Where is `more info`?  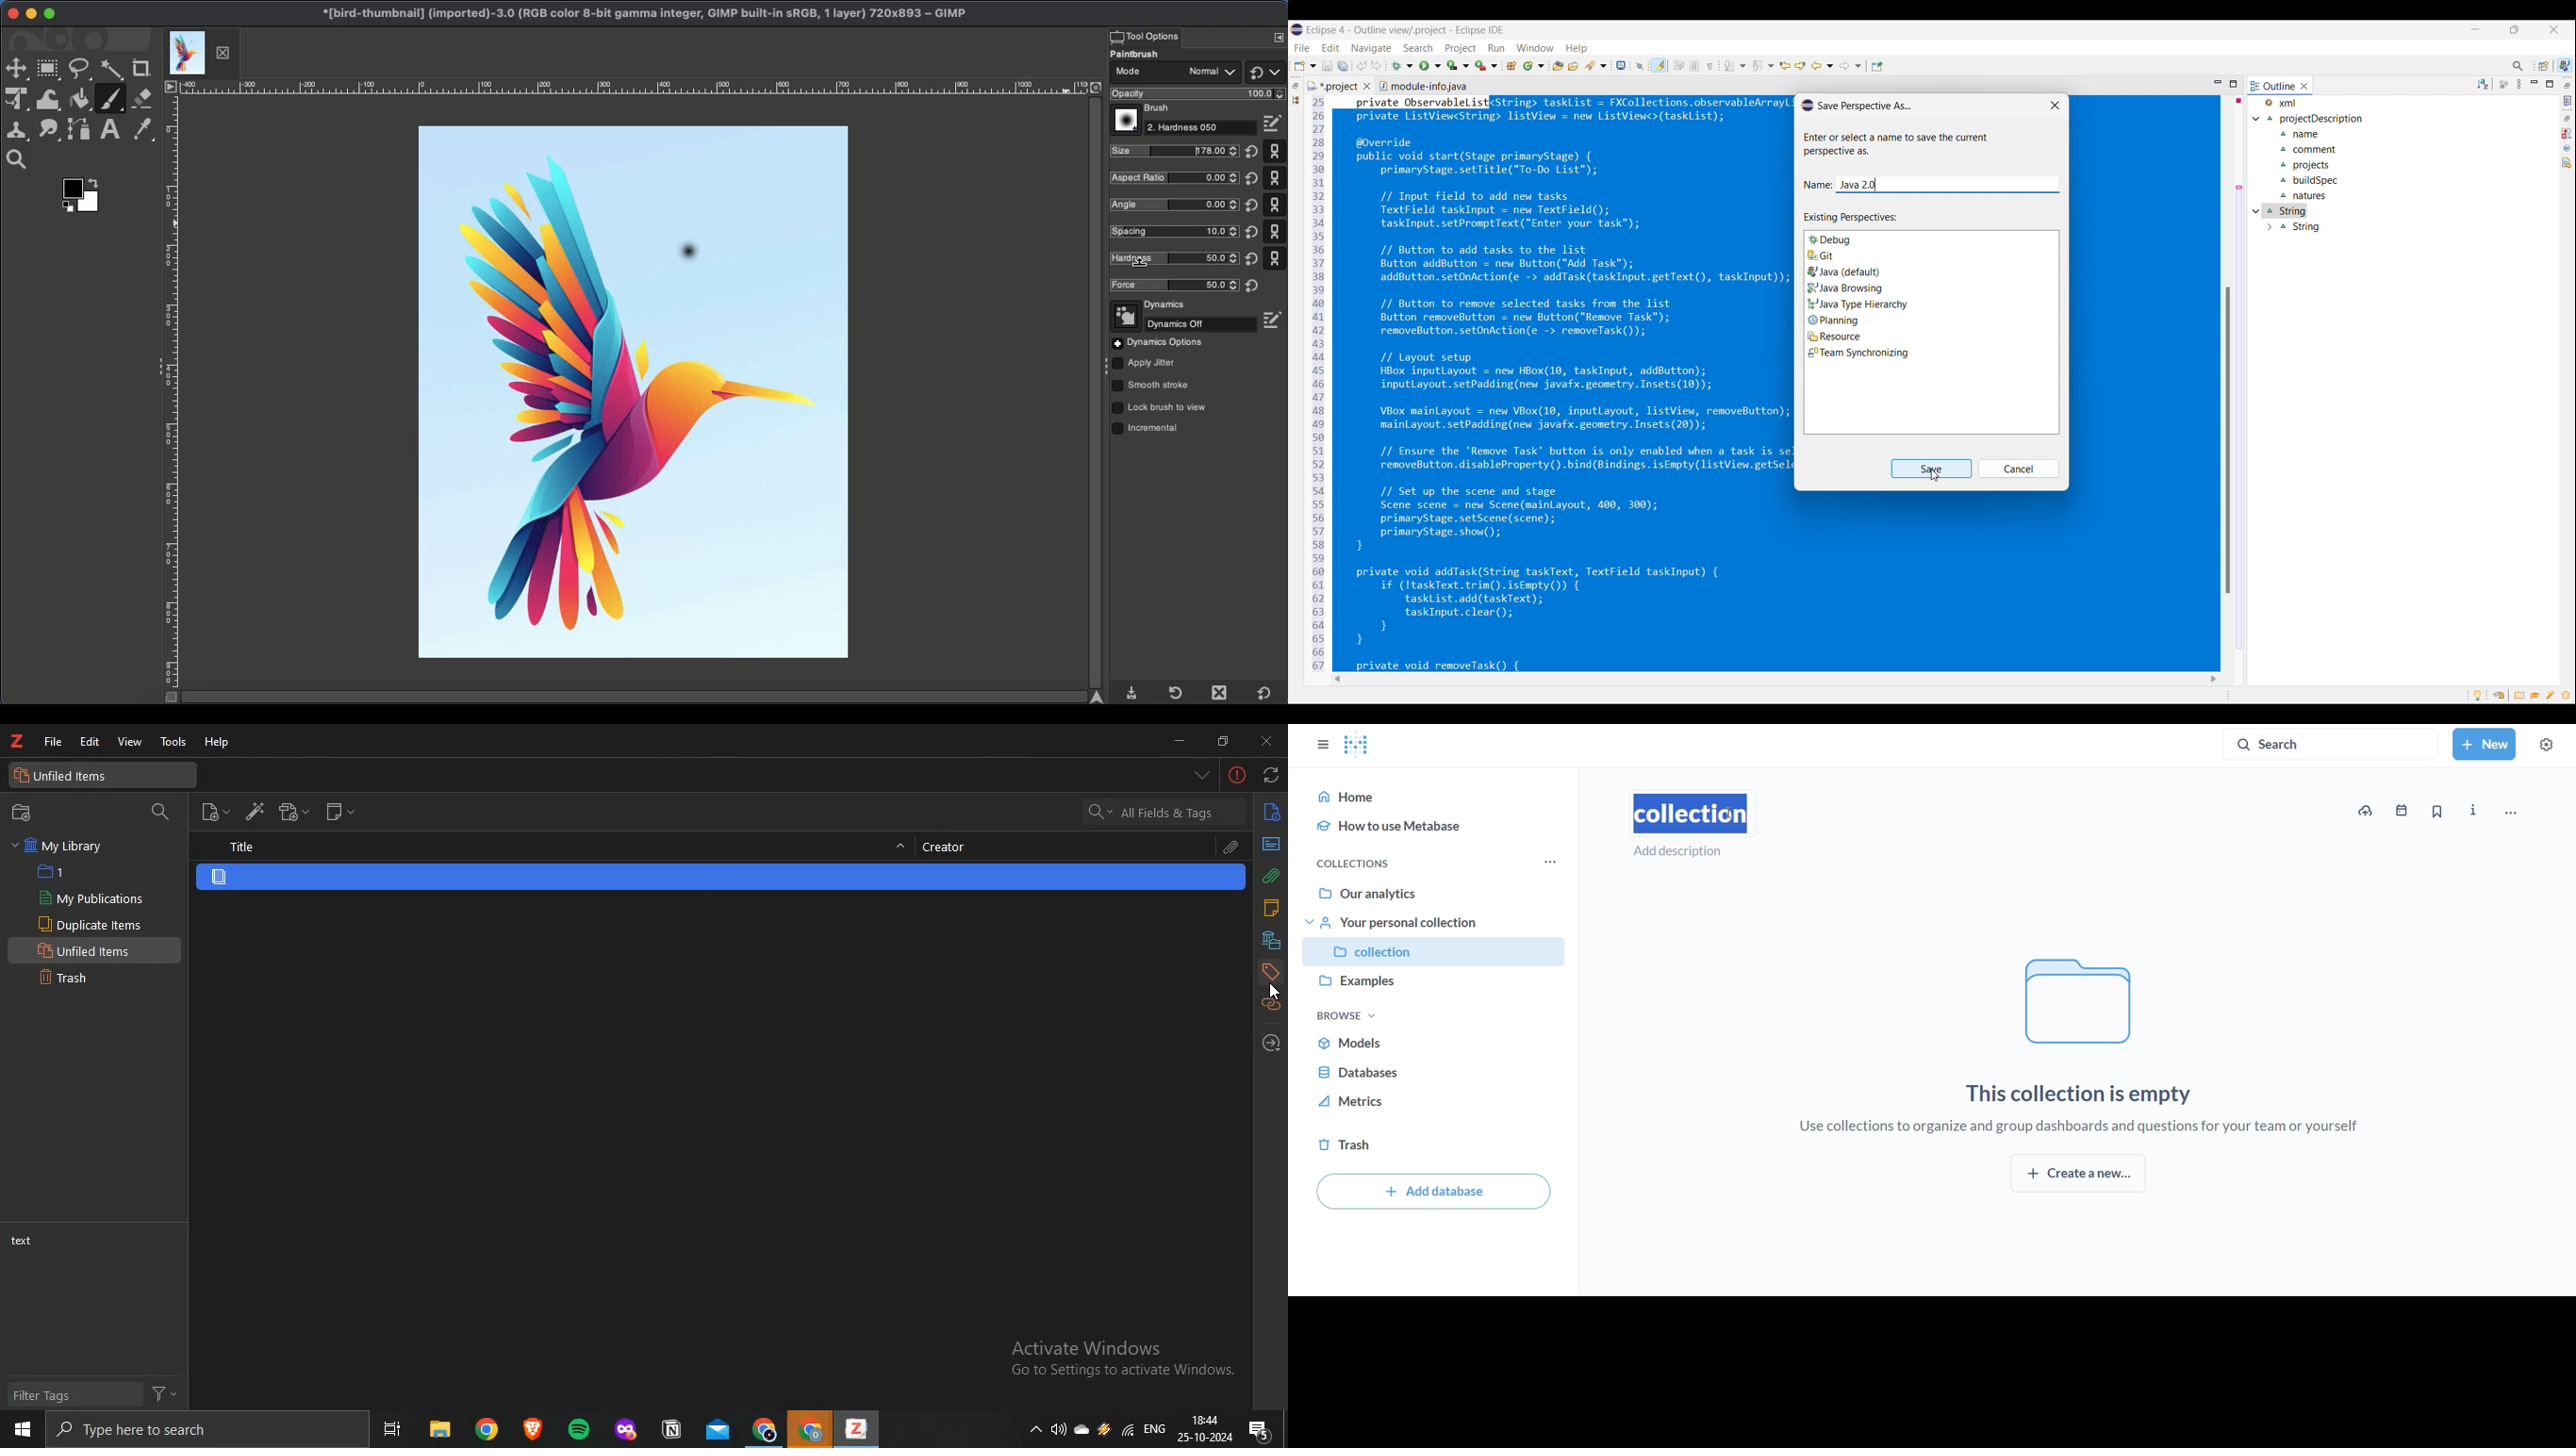
more info is located at coordinates (2476, 811).